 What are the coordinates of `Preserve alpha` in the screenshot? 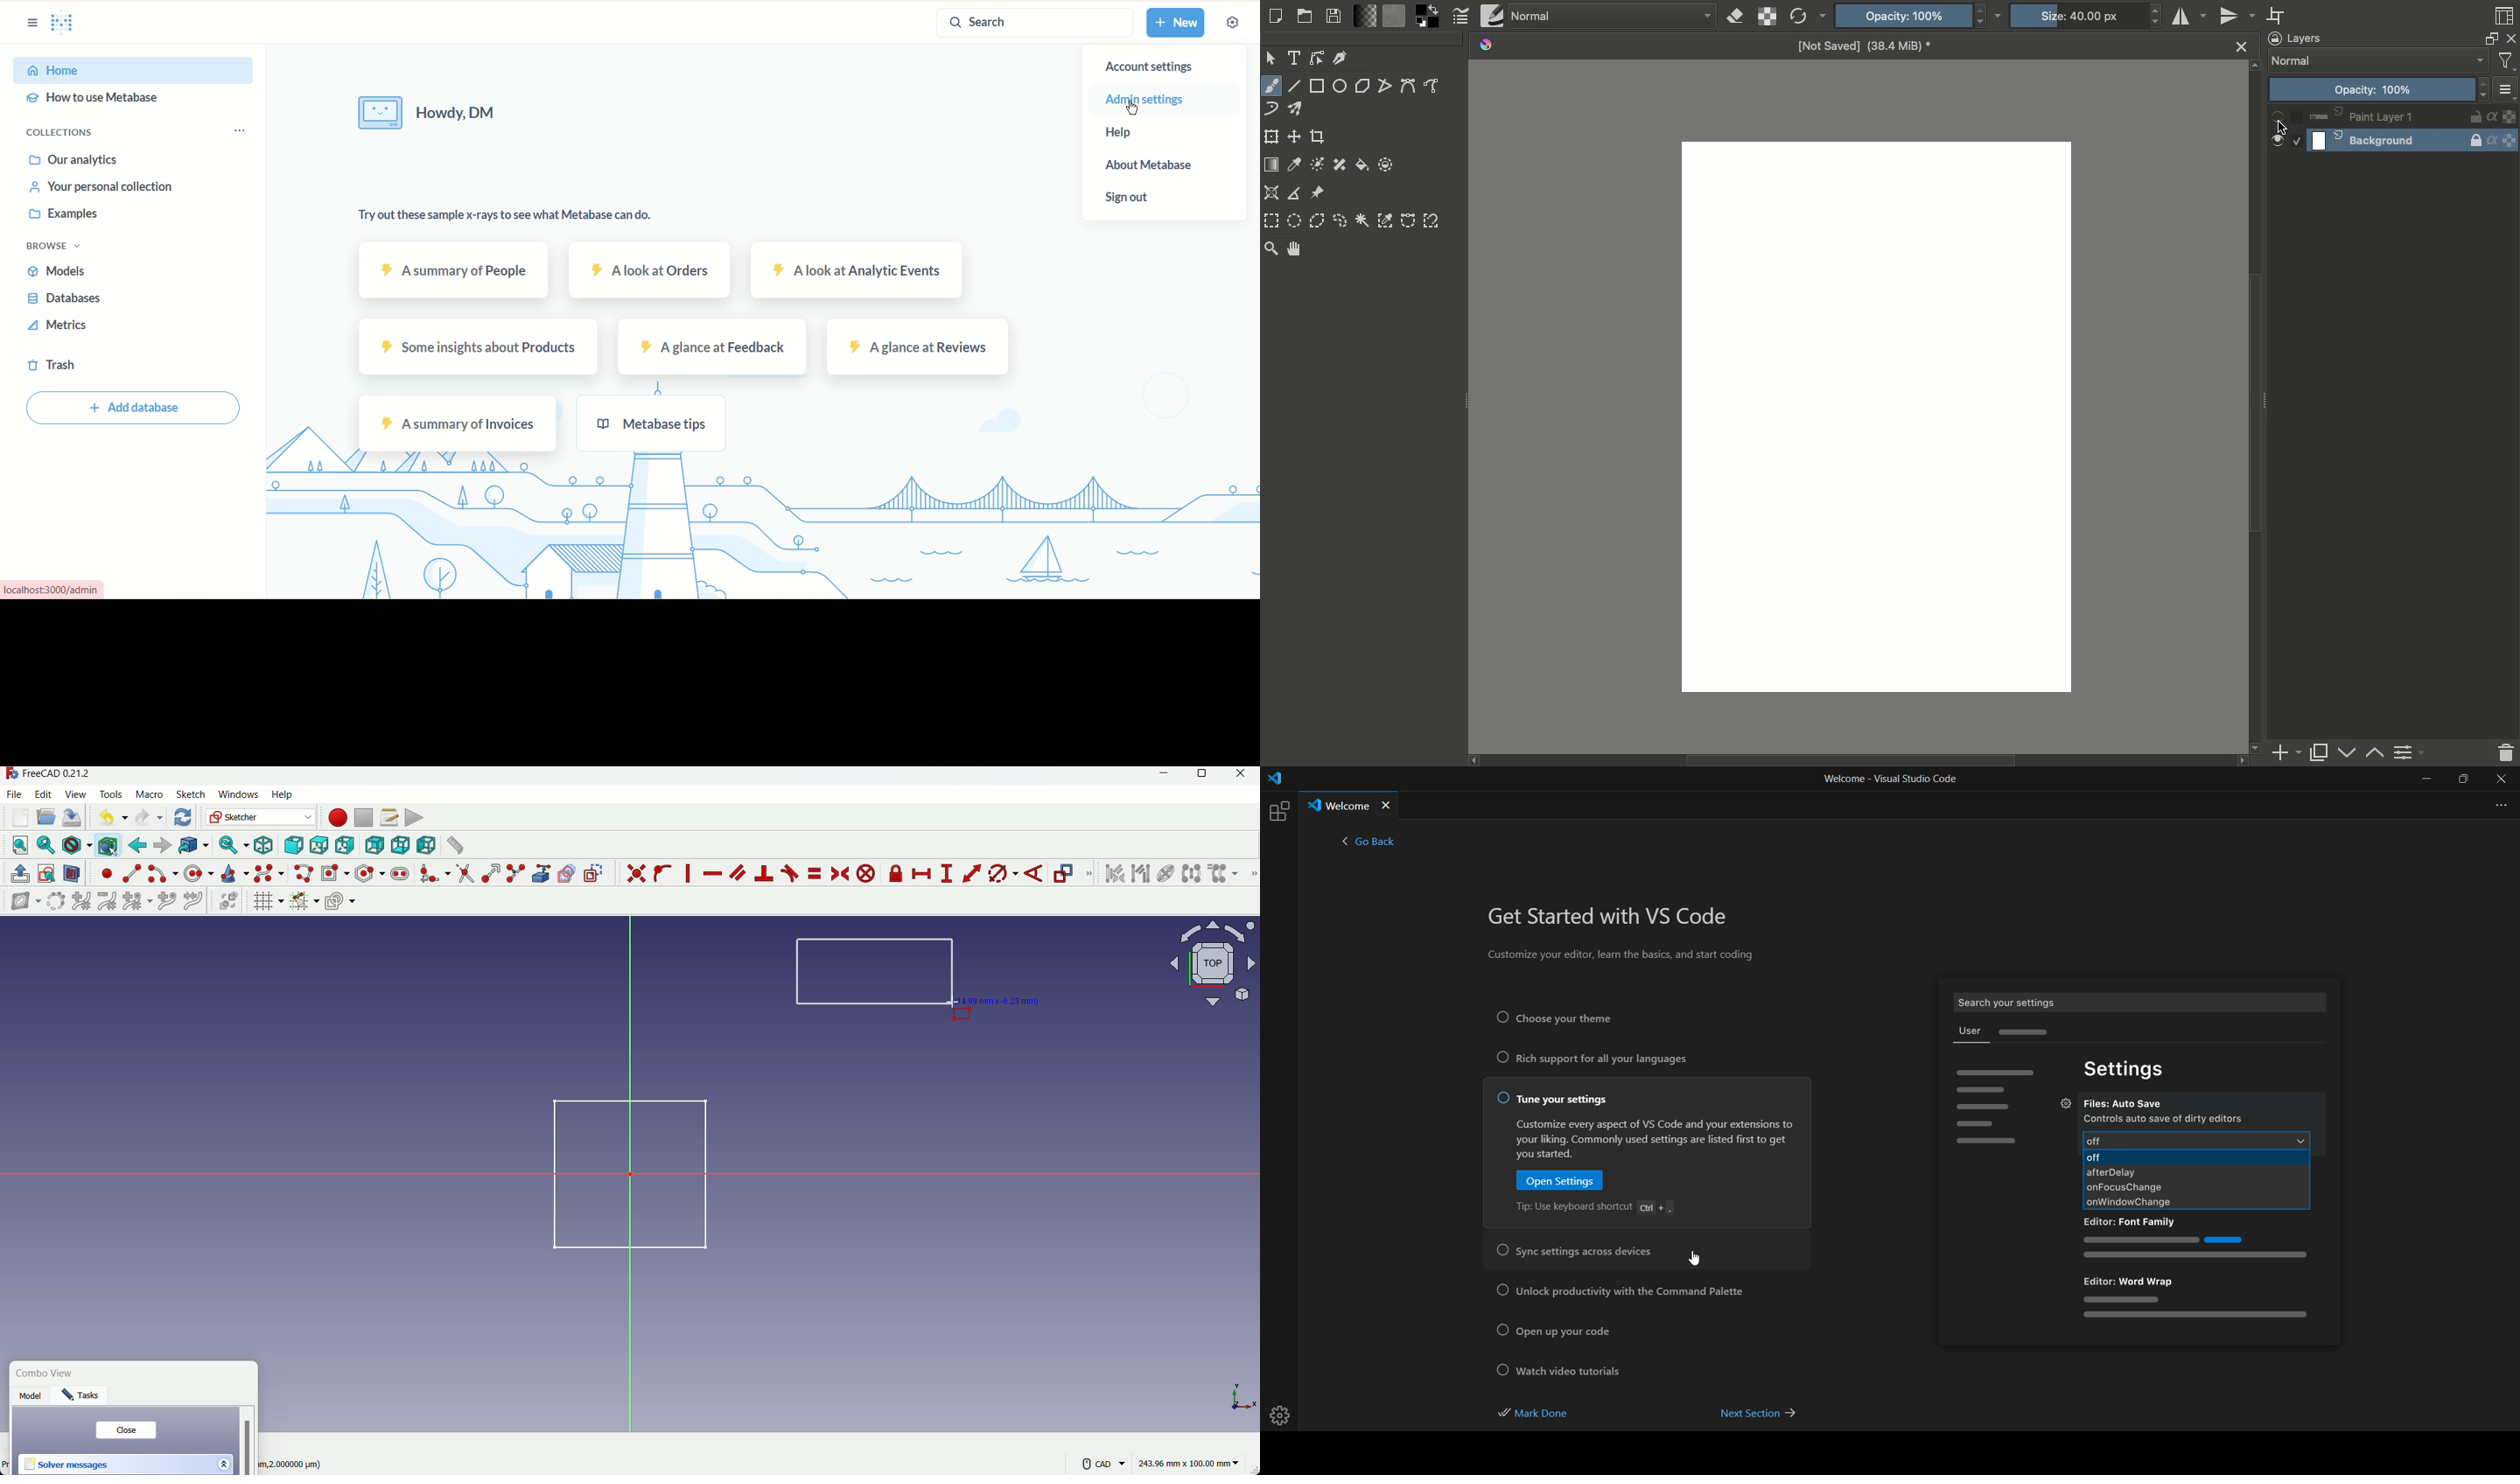 It's located at (1767, 17).